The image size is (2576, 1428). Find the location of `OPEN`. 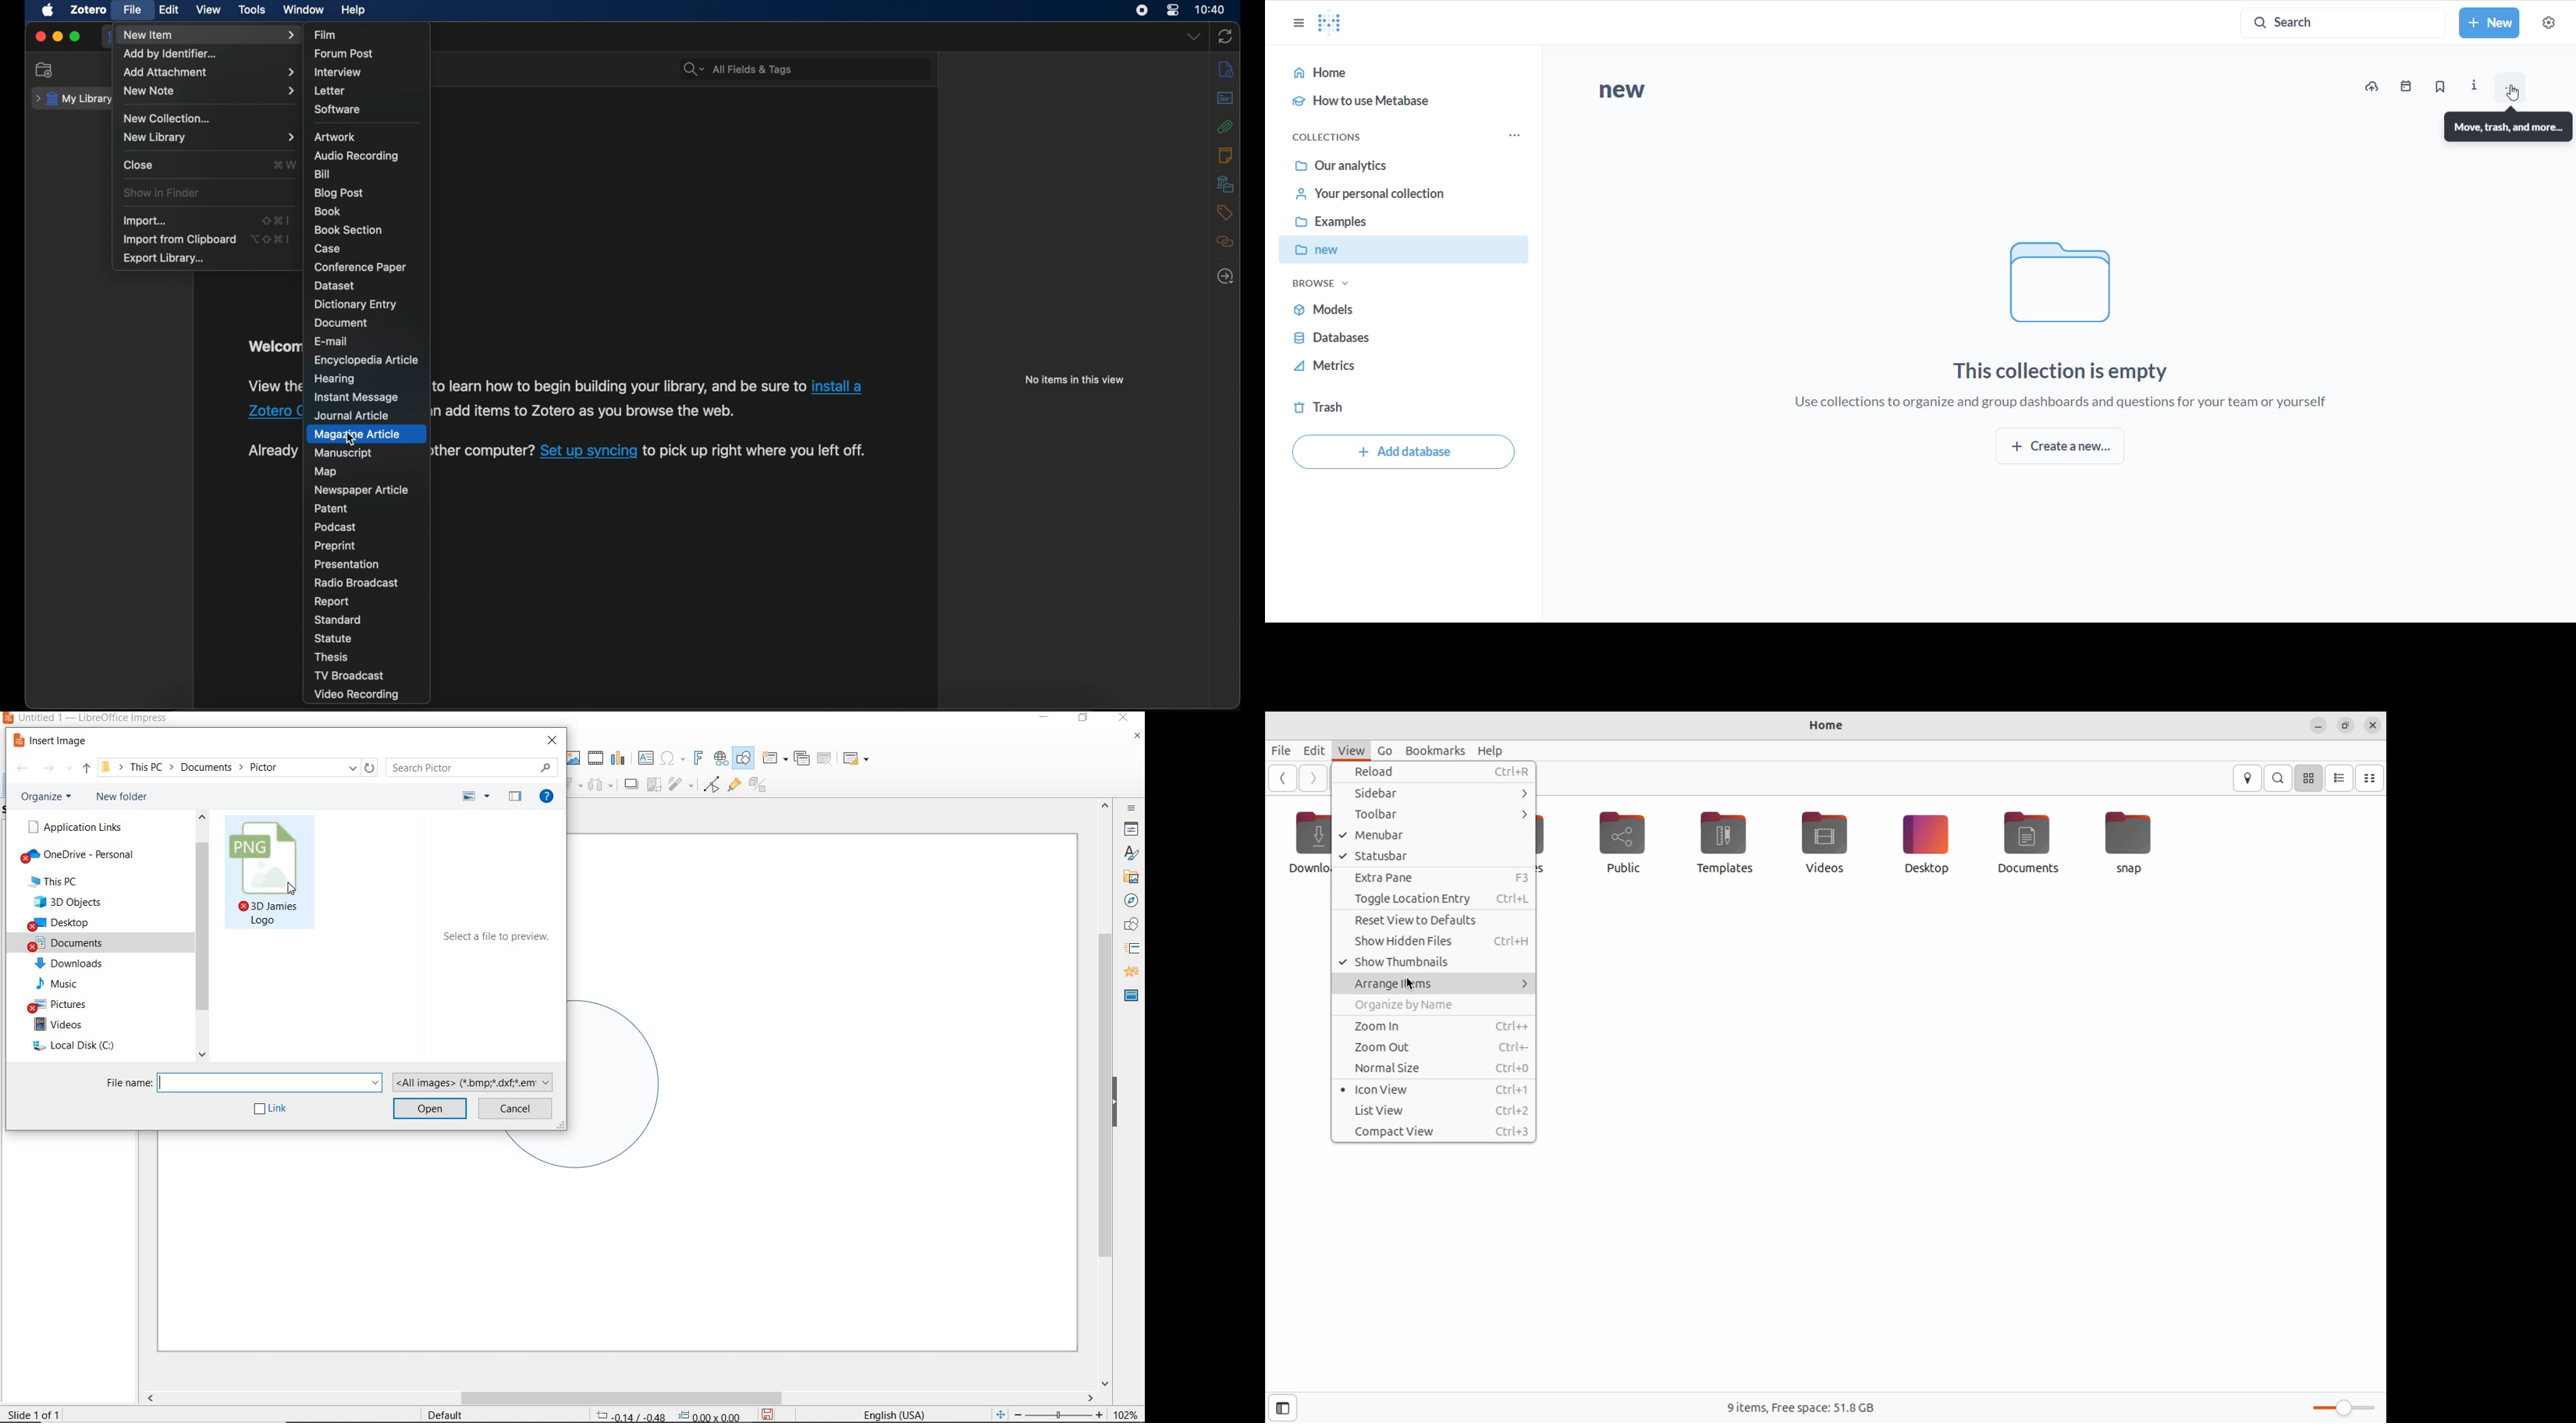

OPEN is located at coordinates (429, 1107).